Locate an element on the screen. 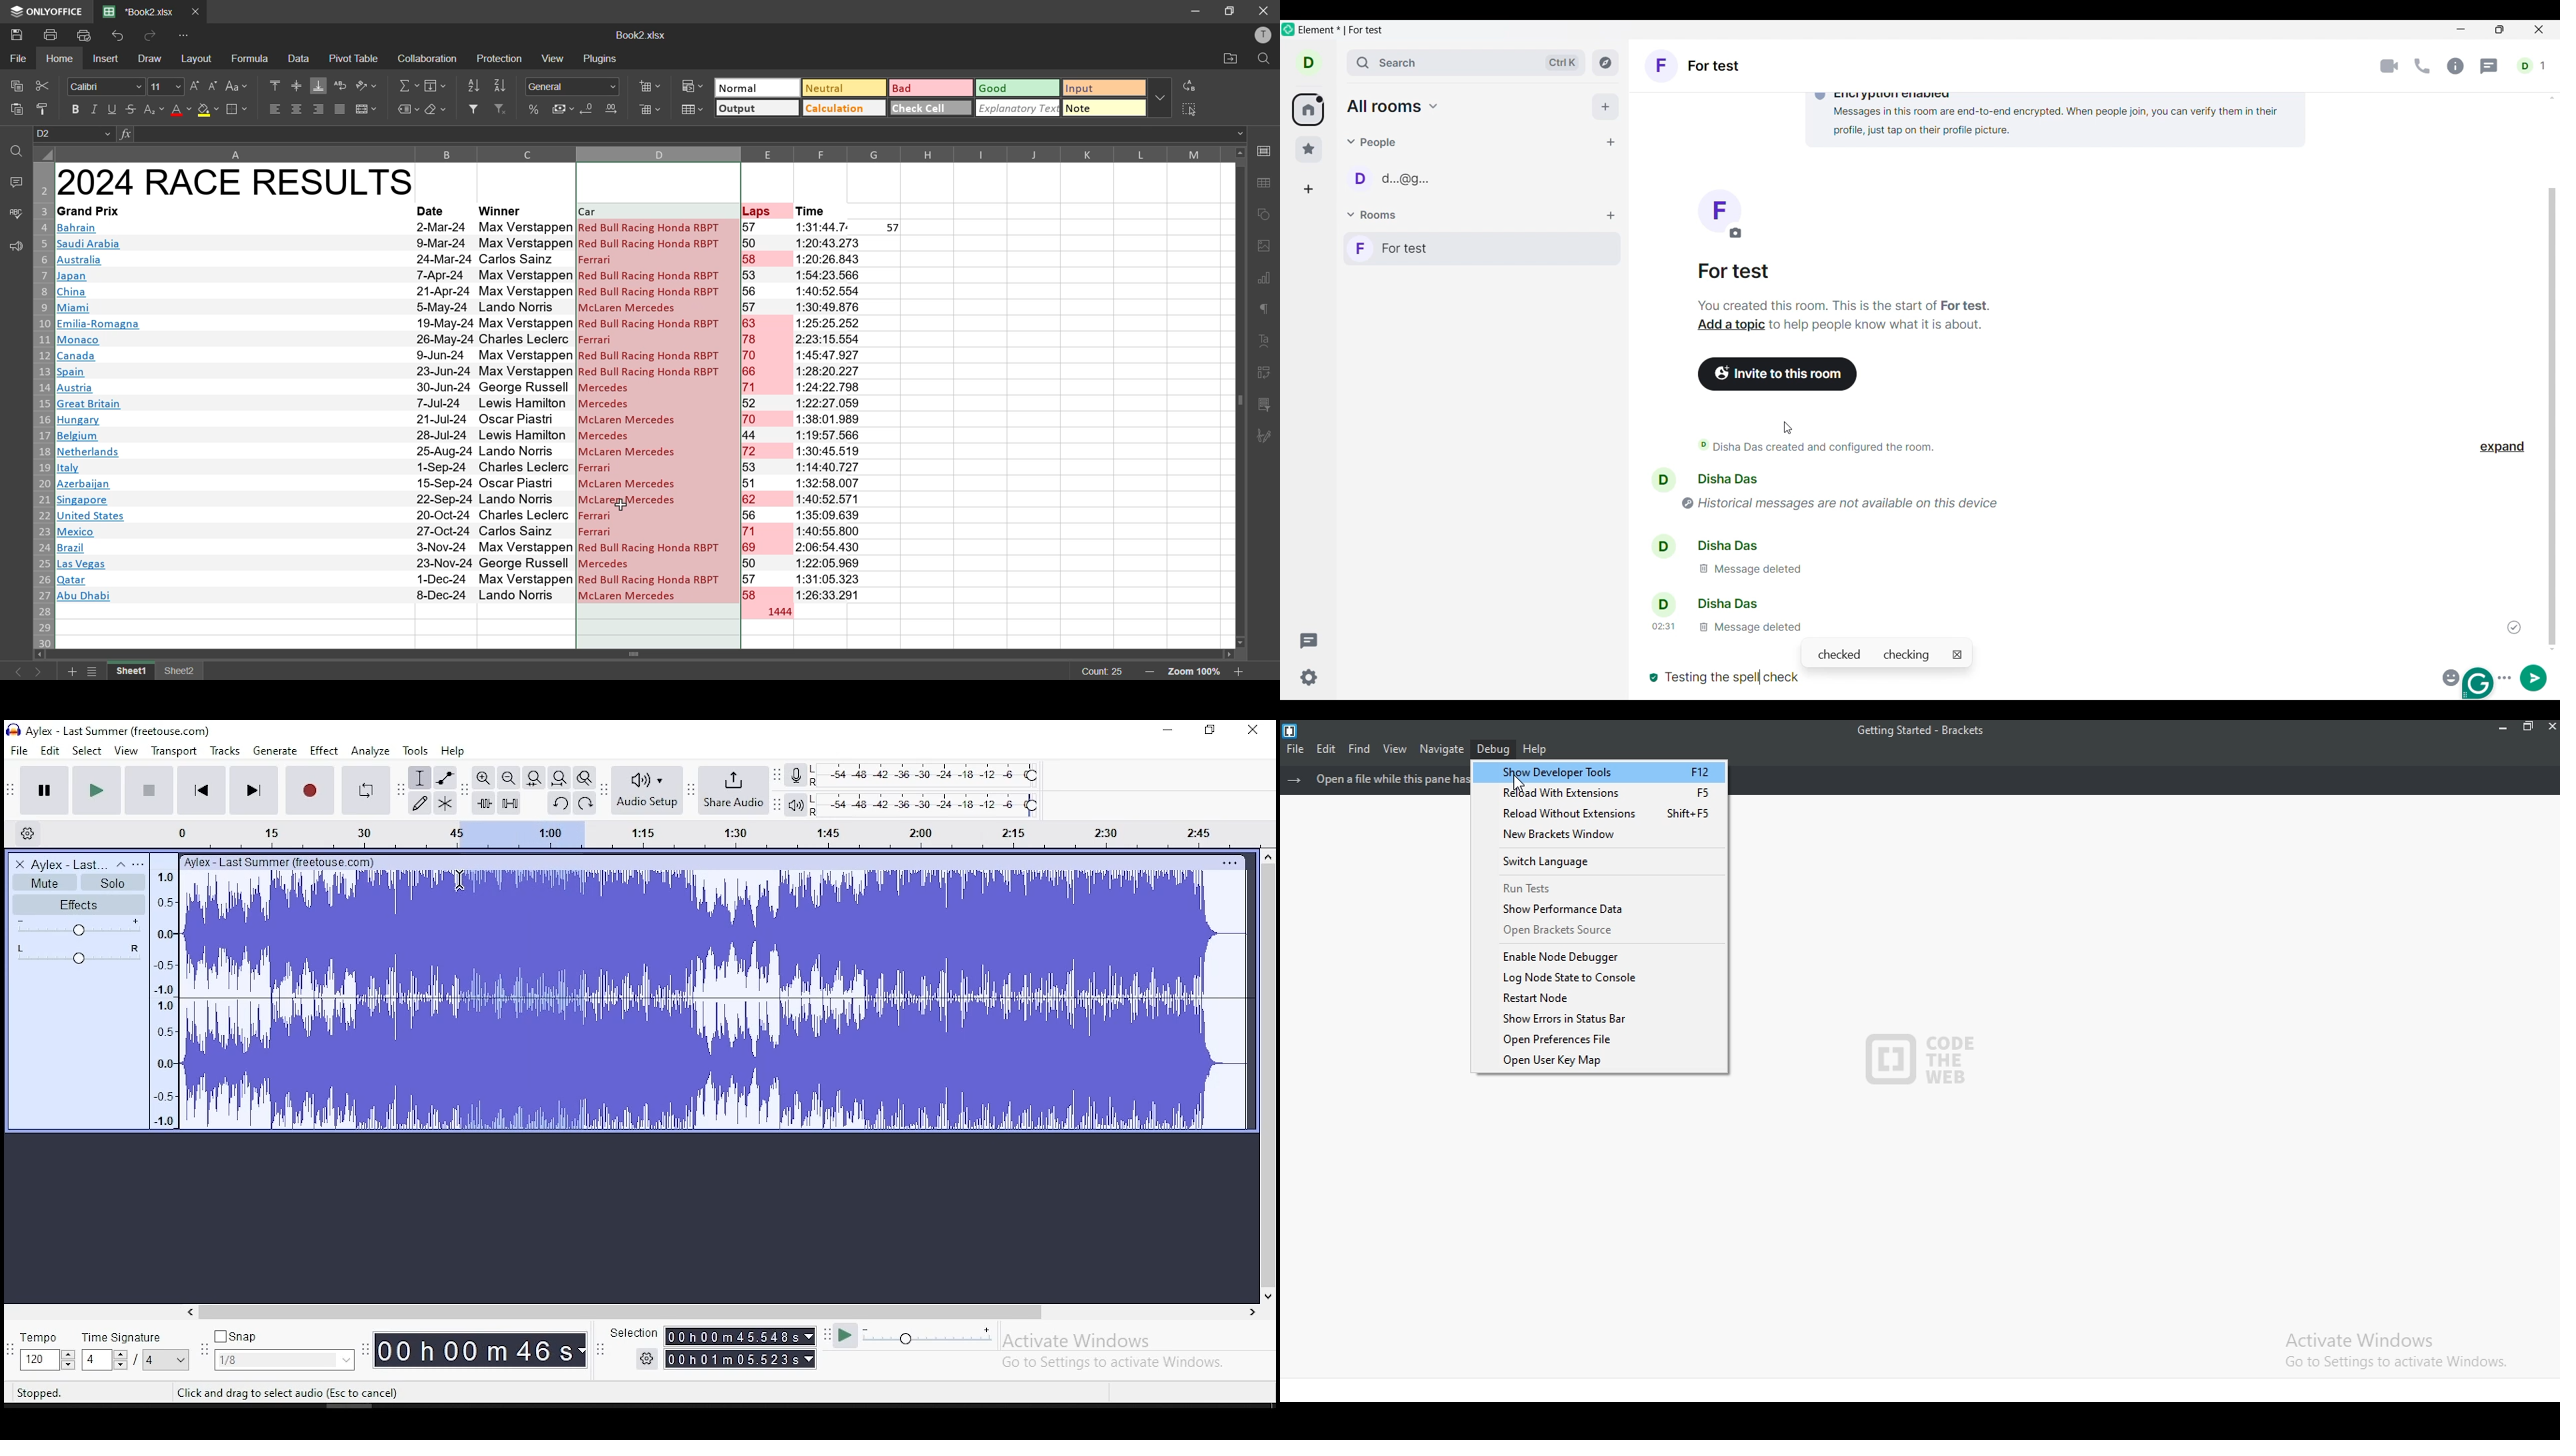 The height and width of the screenshot is (1456, 2576). grand prix is located at coordinates (88, 211).